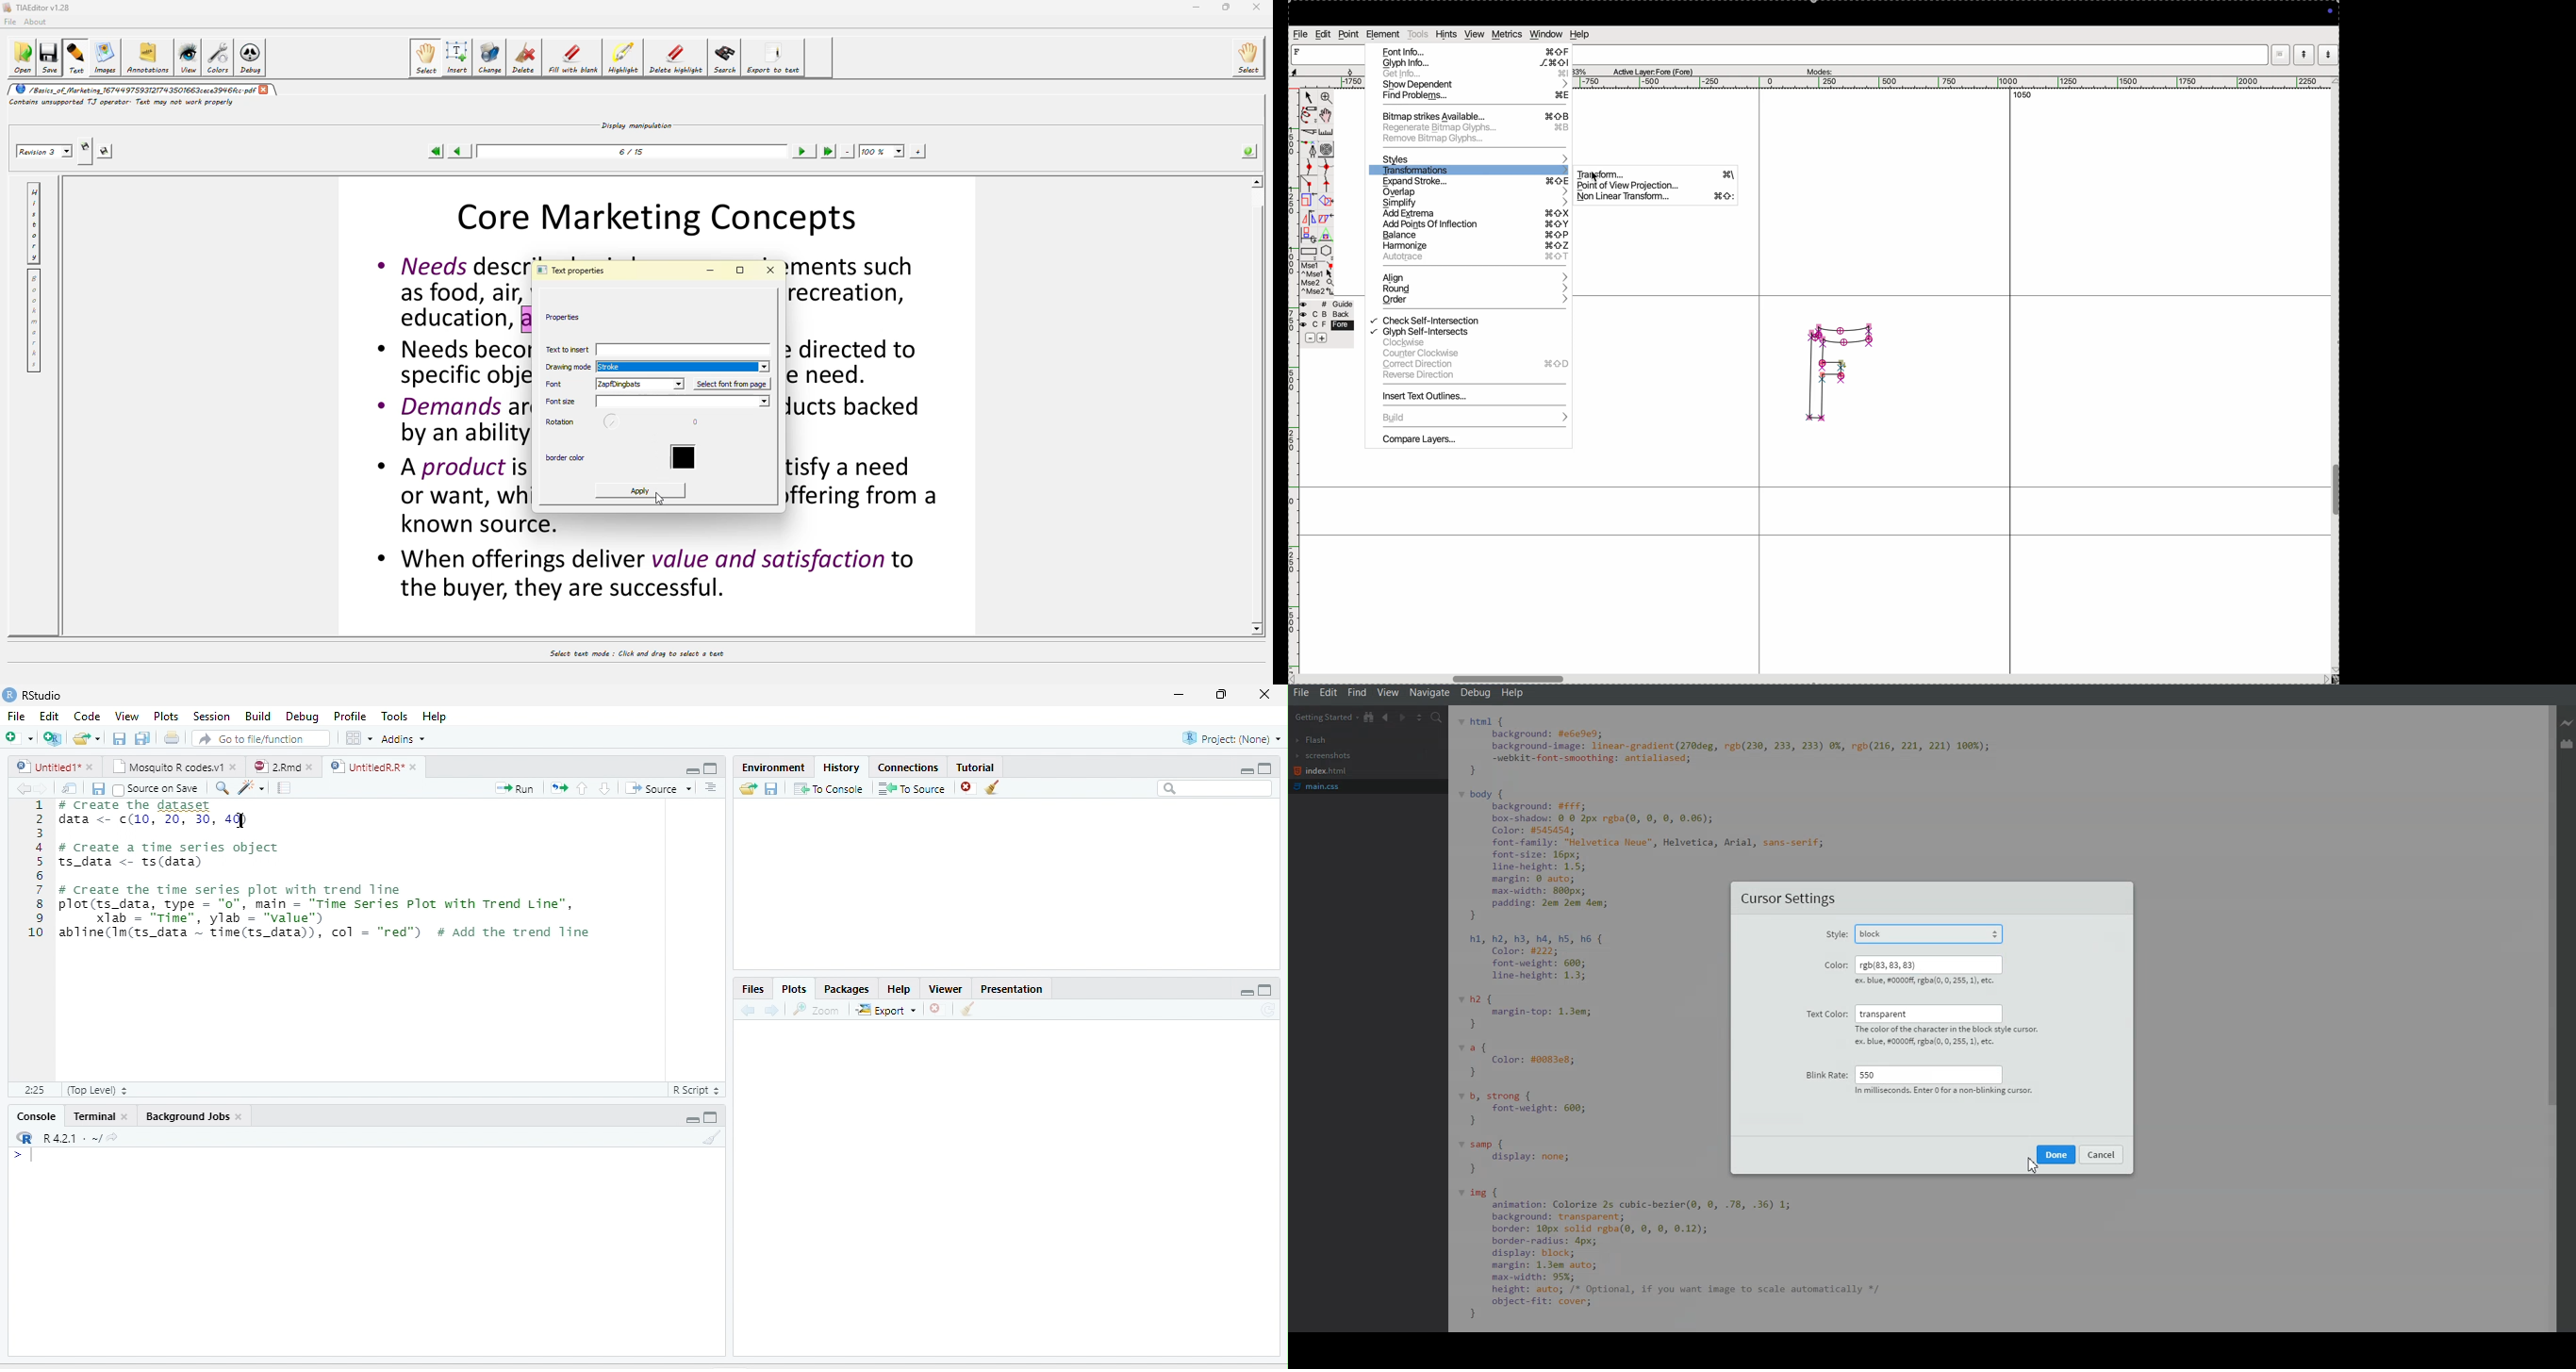 Image resolution: width=2576 pixels, height=1372 pixels. I want to click on Maximize, so click(1266, 990).